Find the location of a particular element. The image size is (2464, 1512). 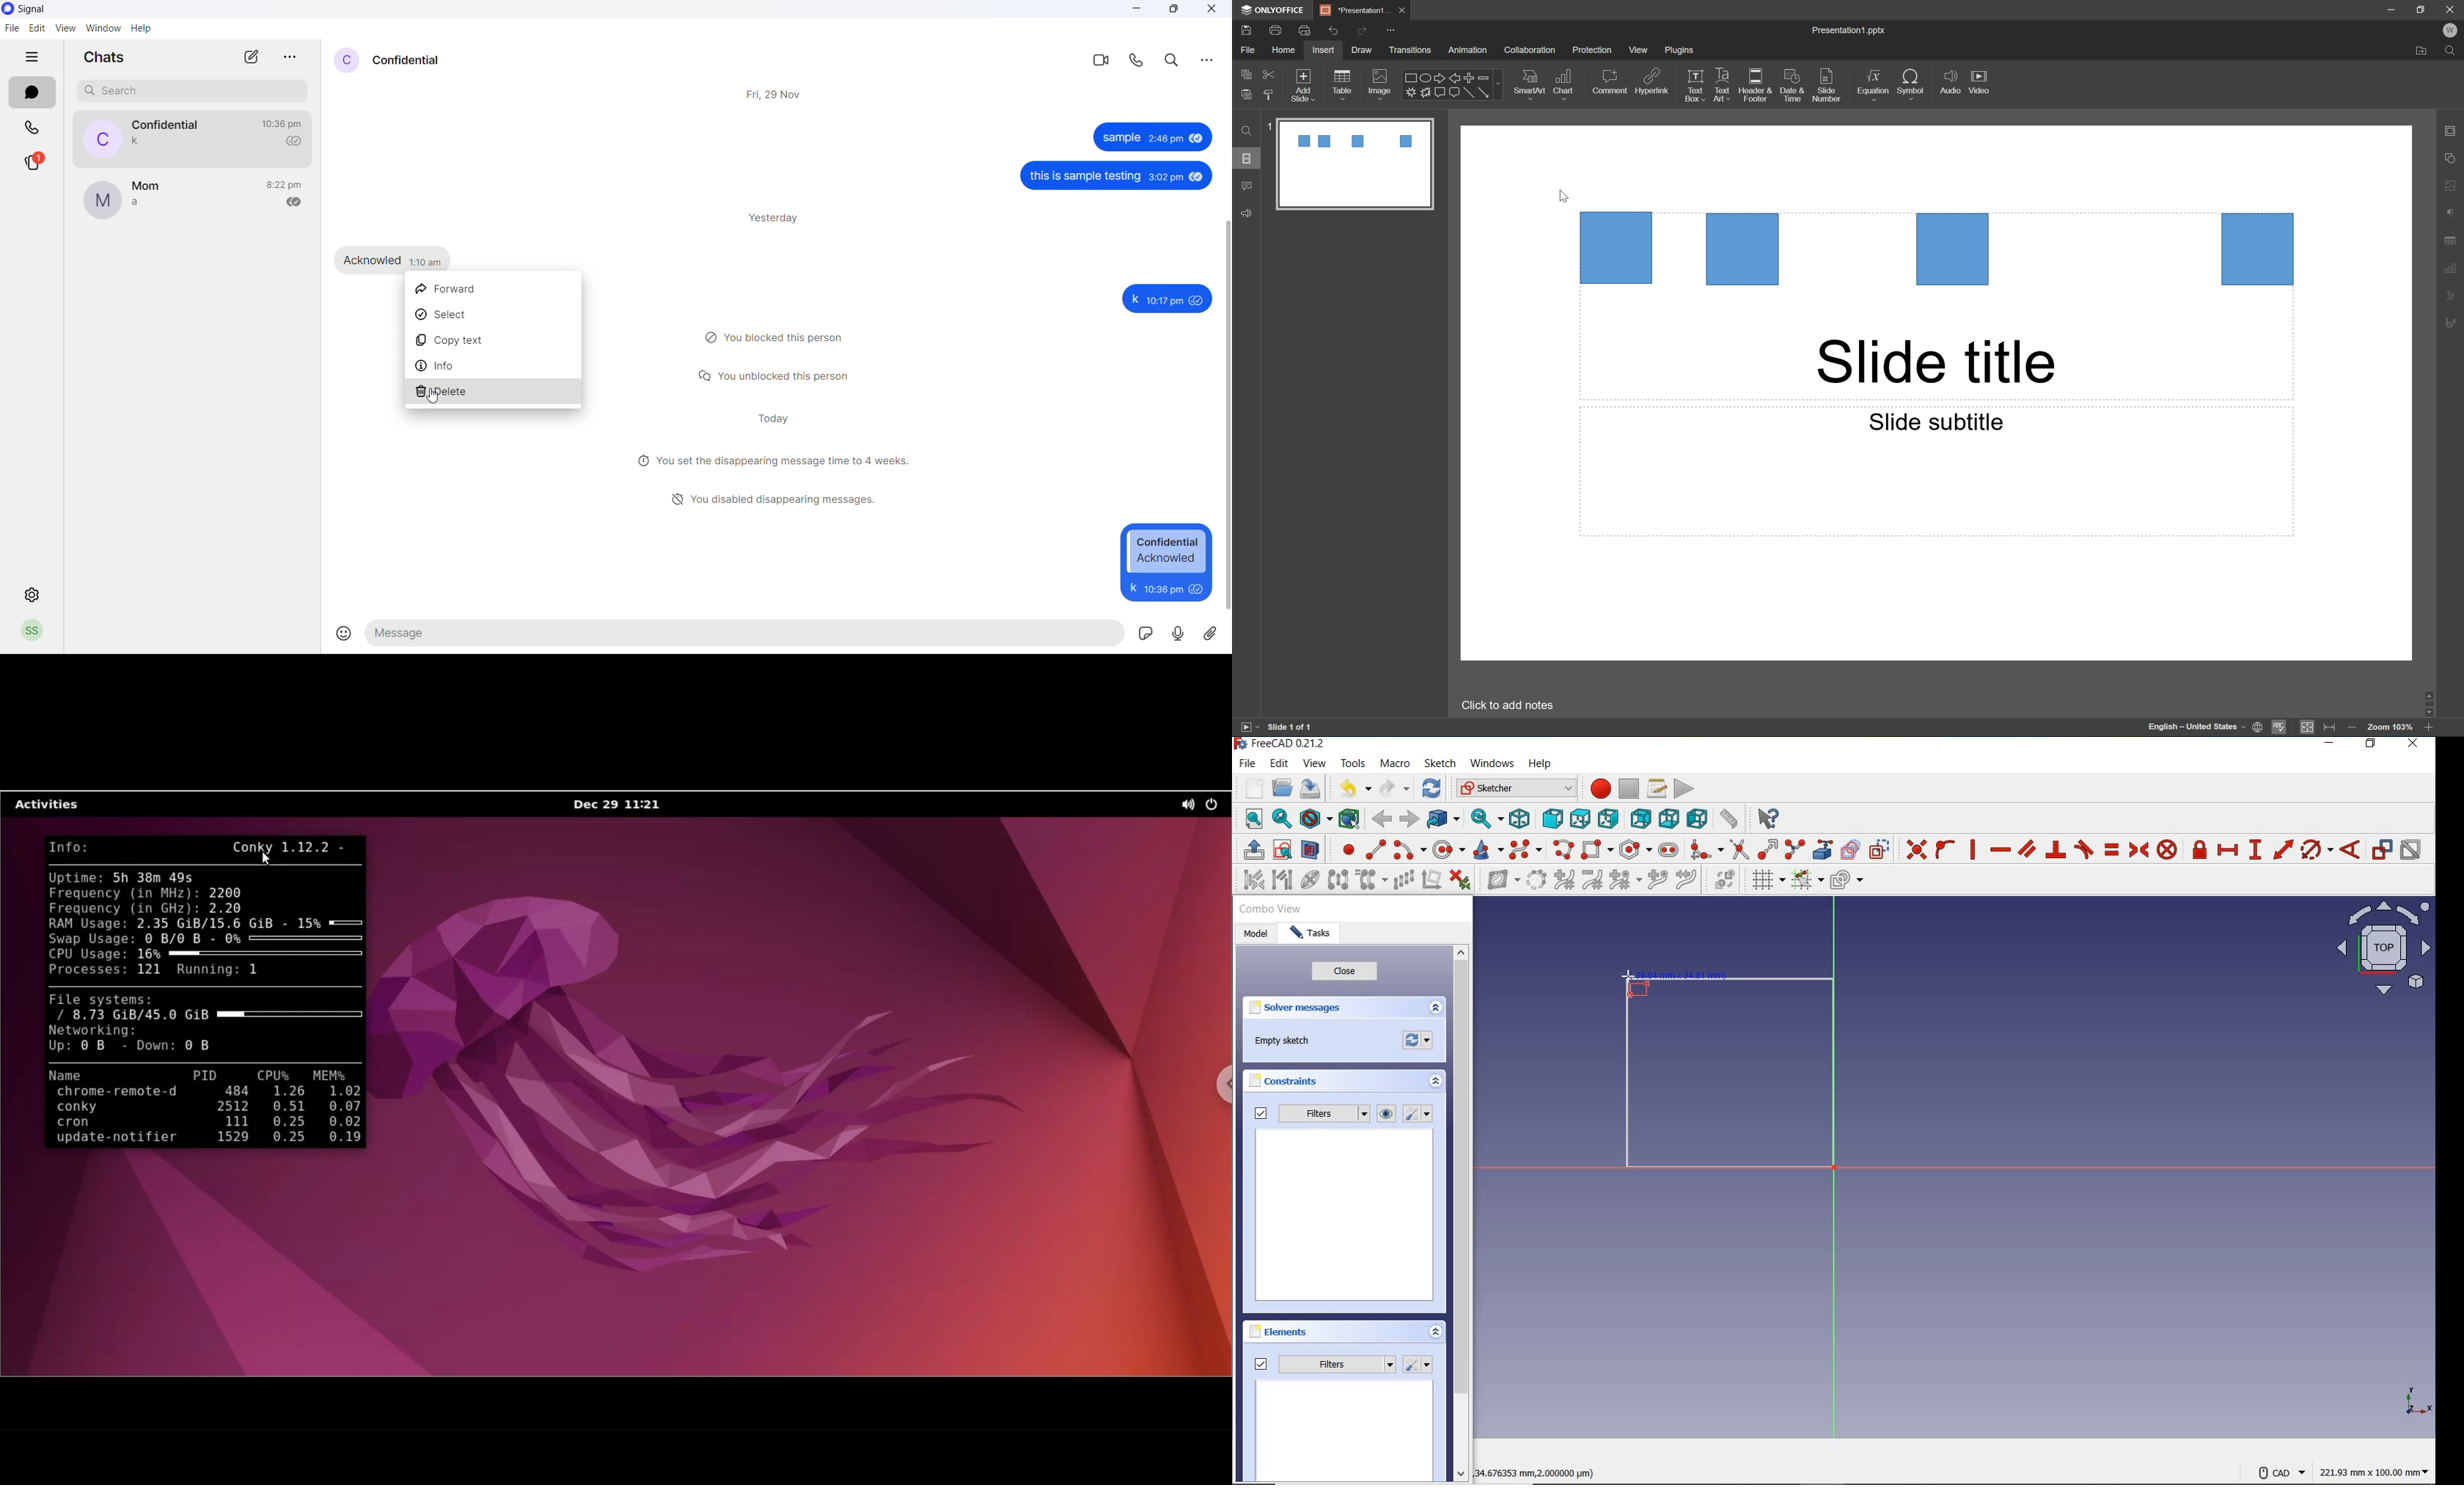

create B-Spline is located at coordinates (1527, 850).